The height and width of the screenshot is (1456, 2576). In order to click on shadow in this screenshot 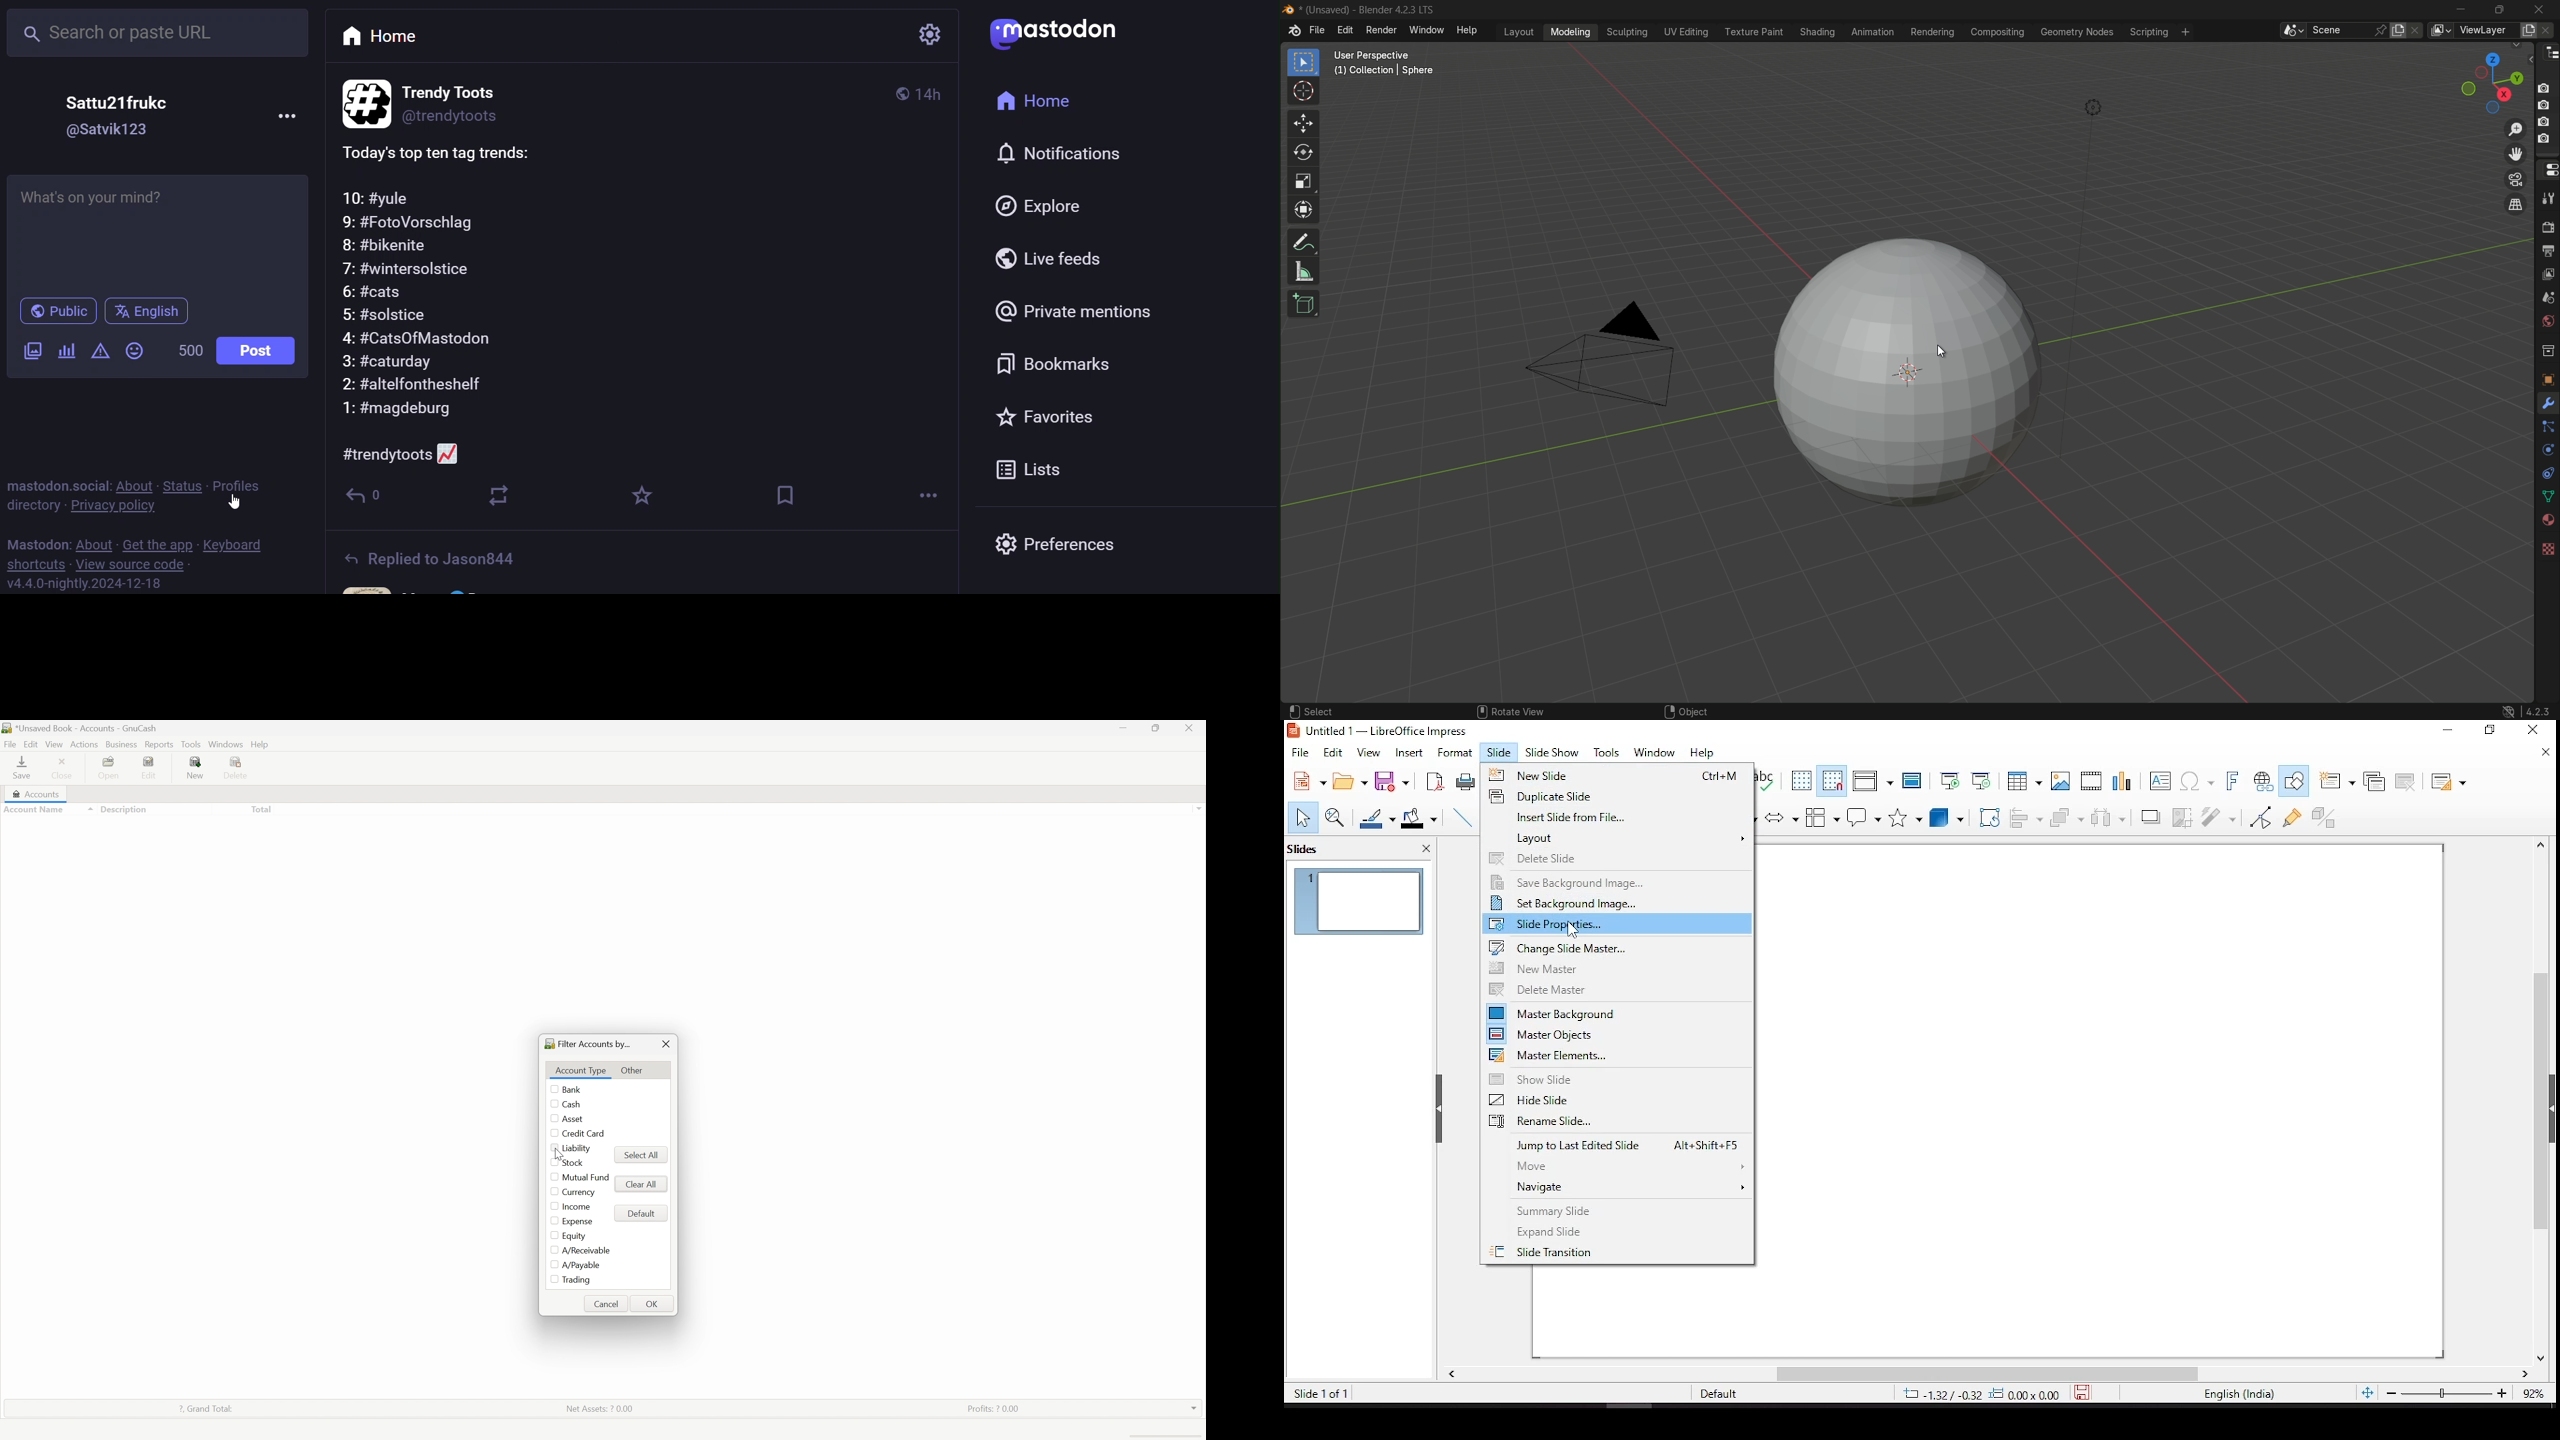, I will do `click(2147, 816)`.